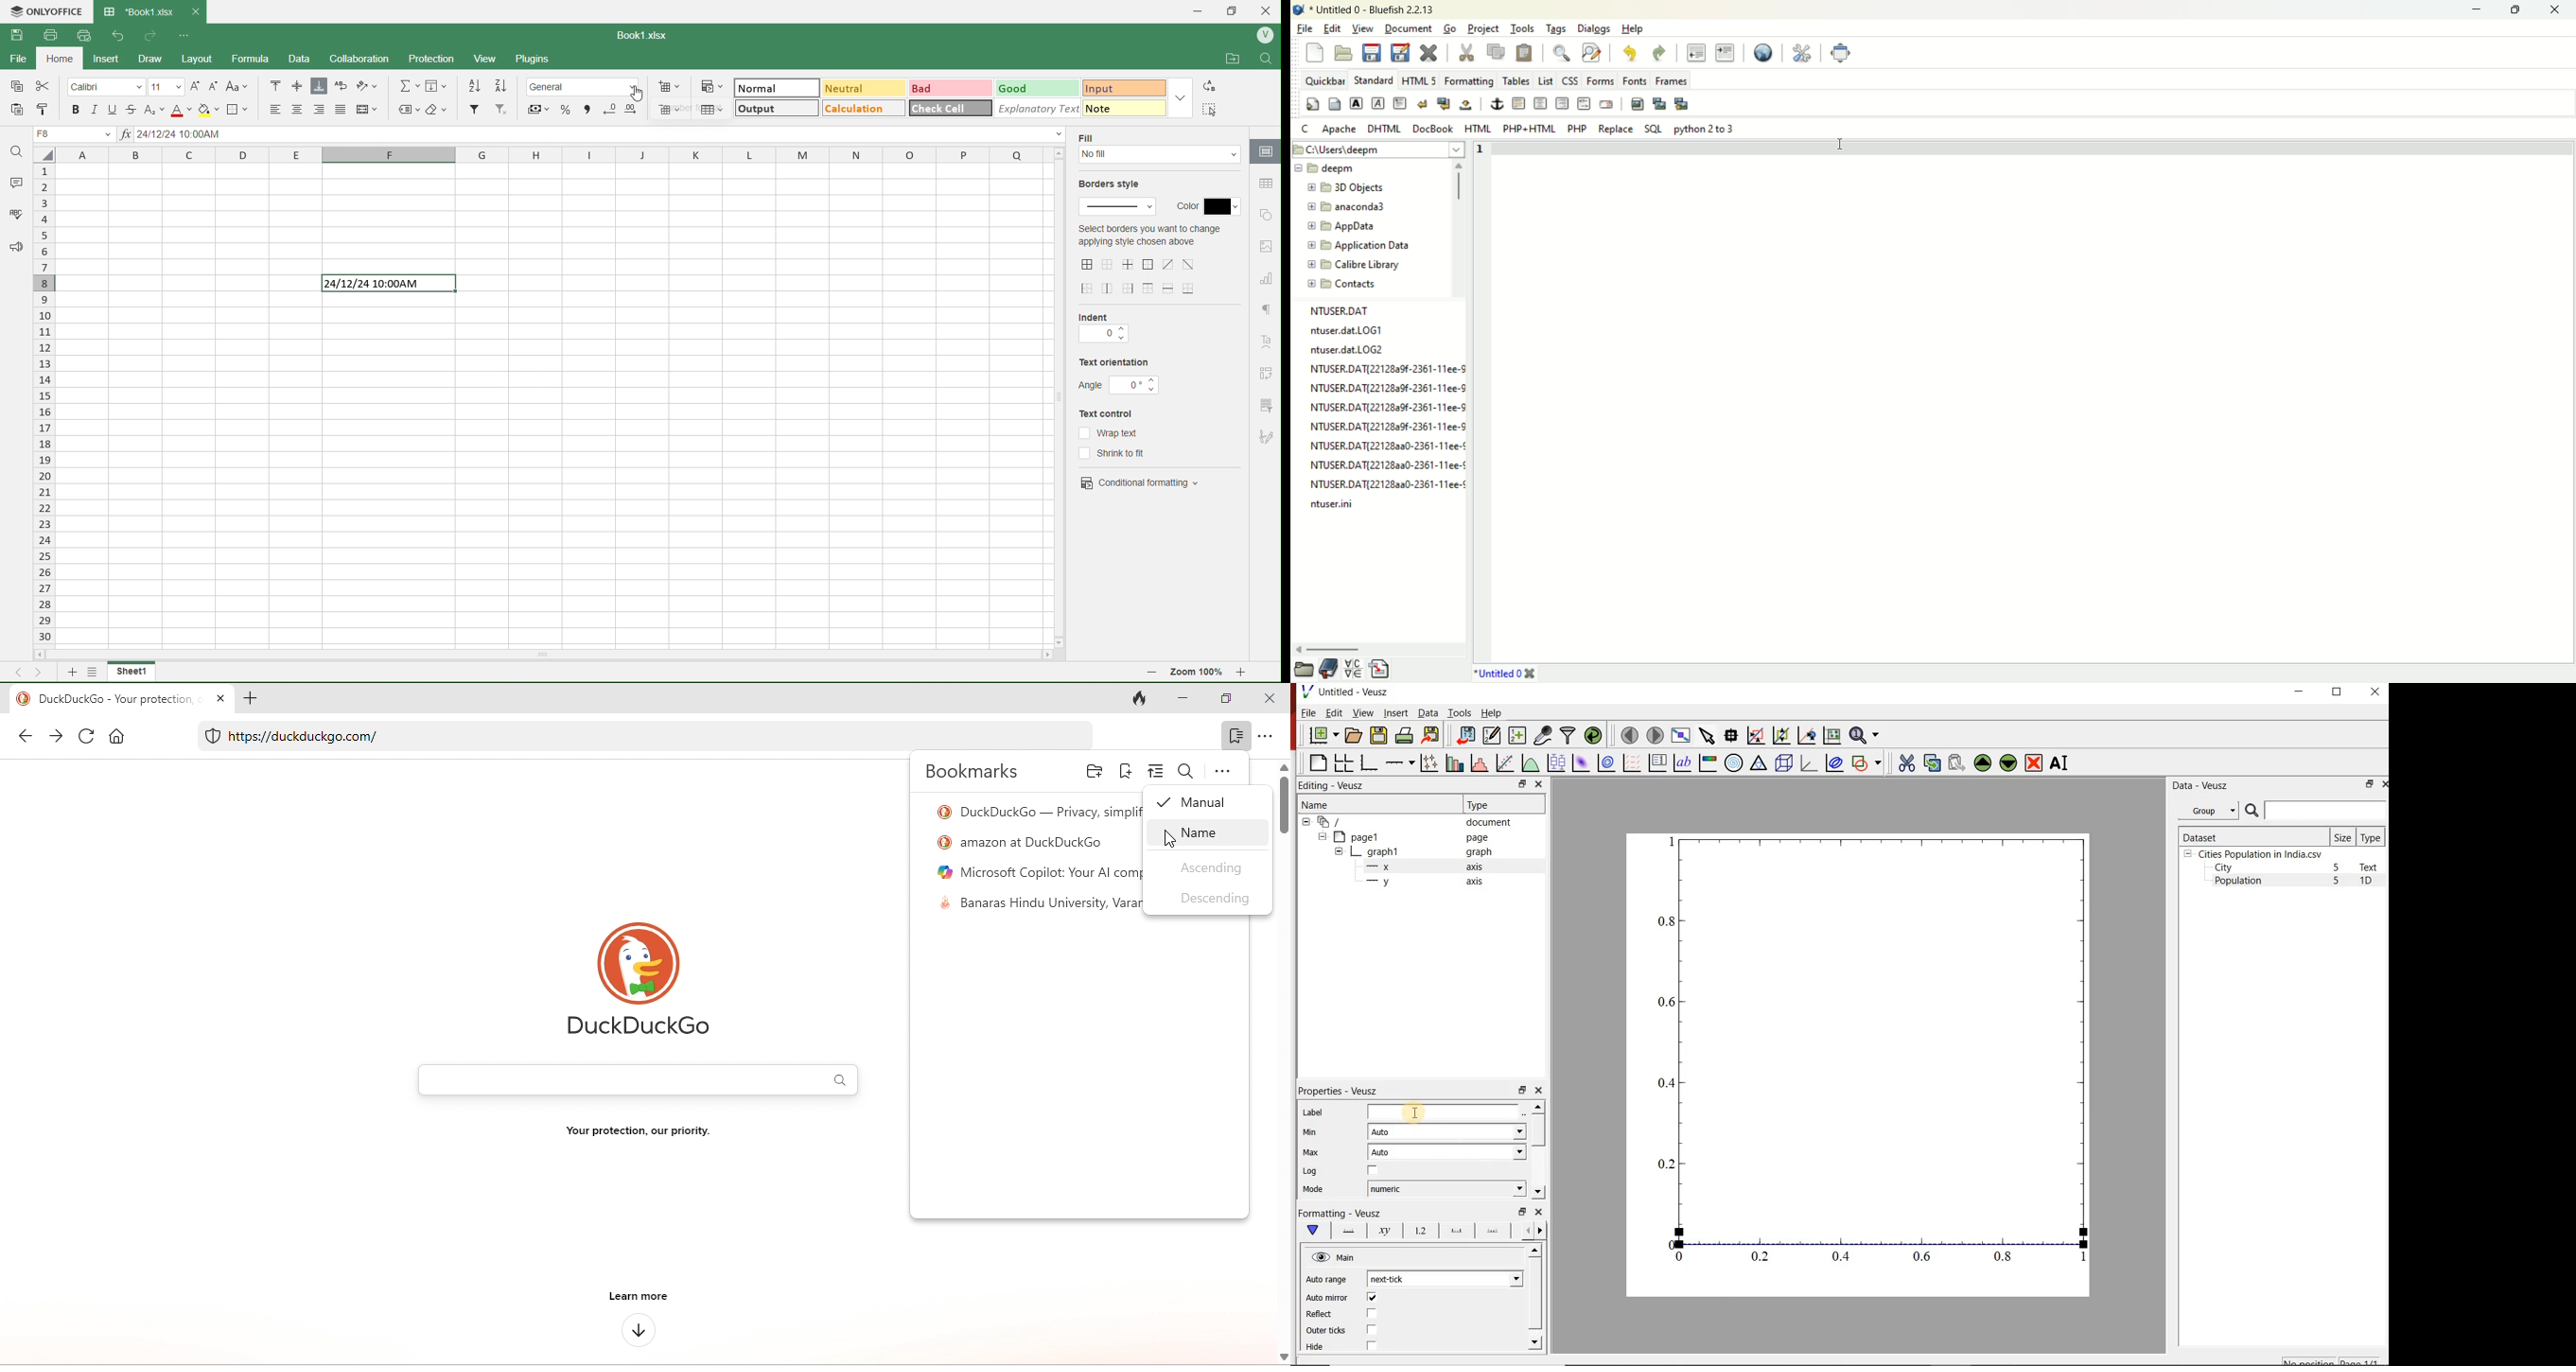 The image size is (2576, 1372). What do you see at coordinates (372, 87) in the screenshot?
I see `Orientation` at bounding box center [372, 87].